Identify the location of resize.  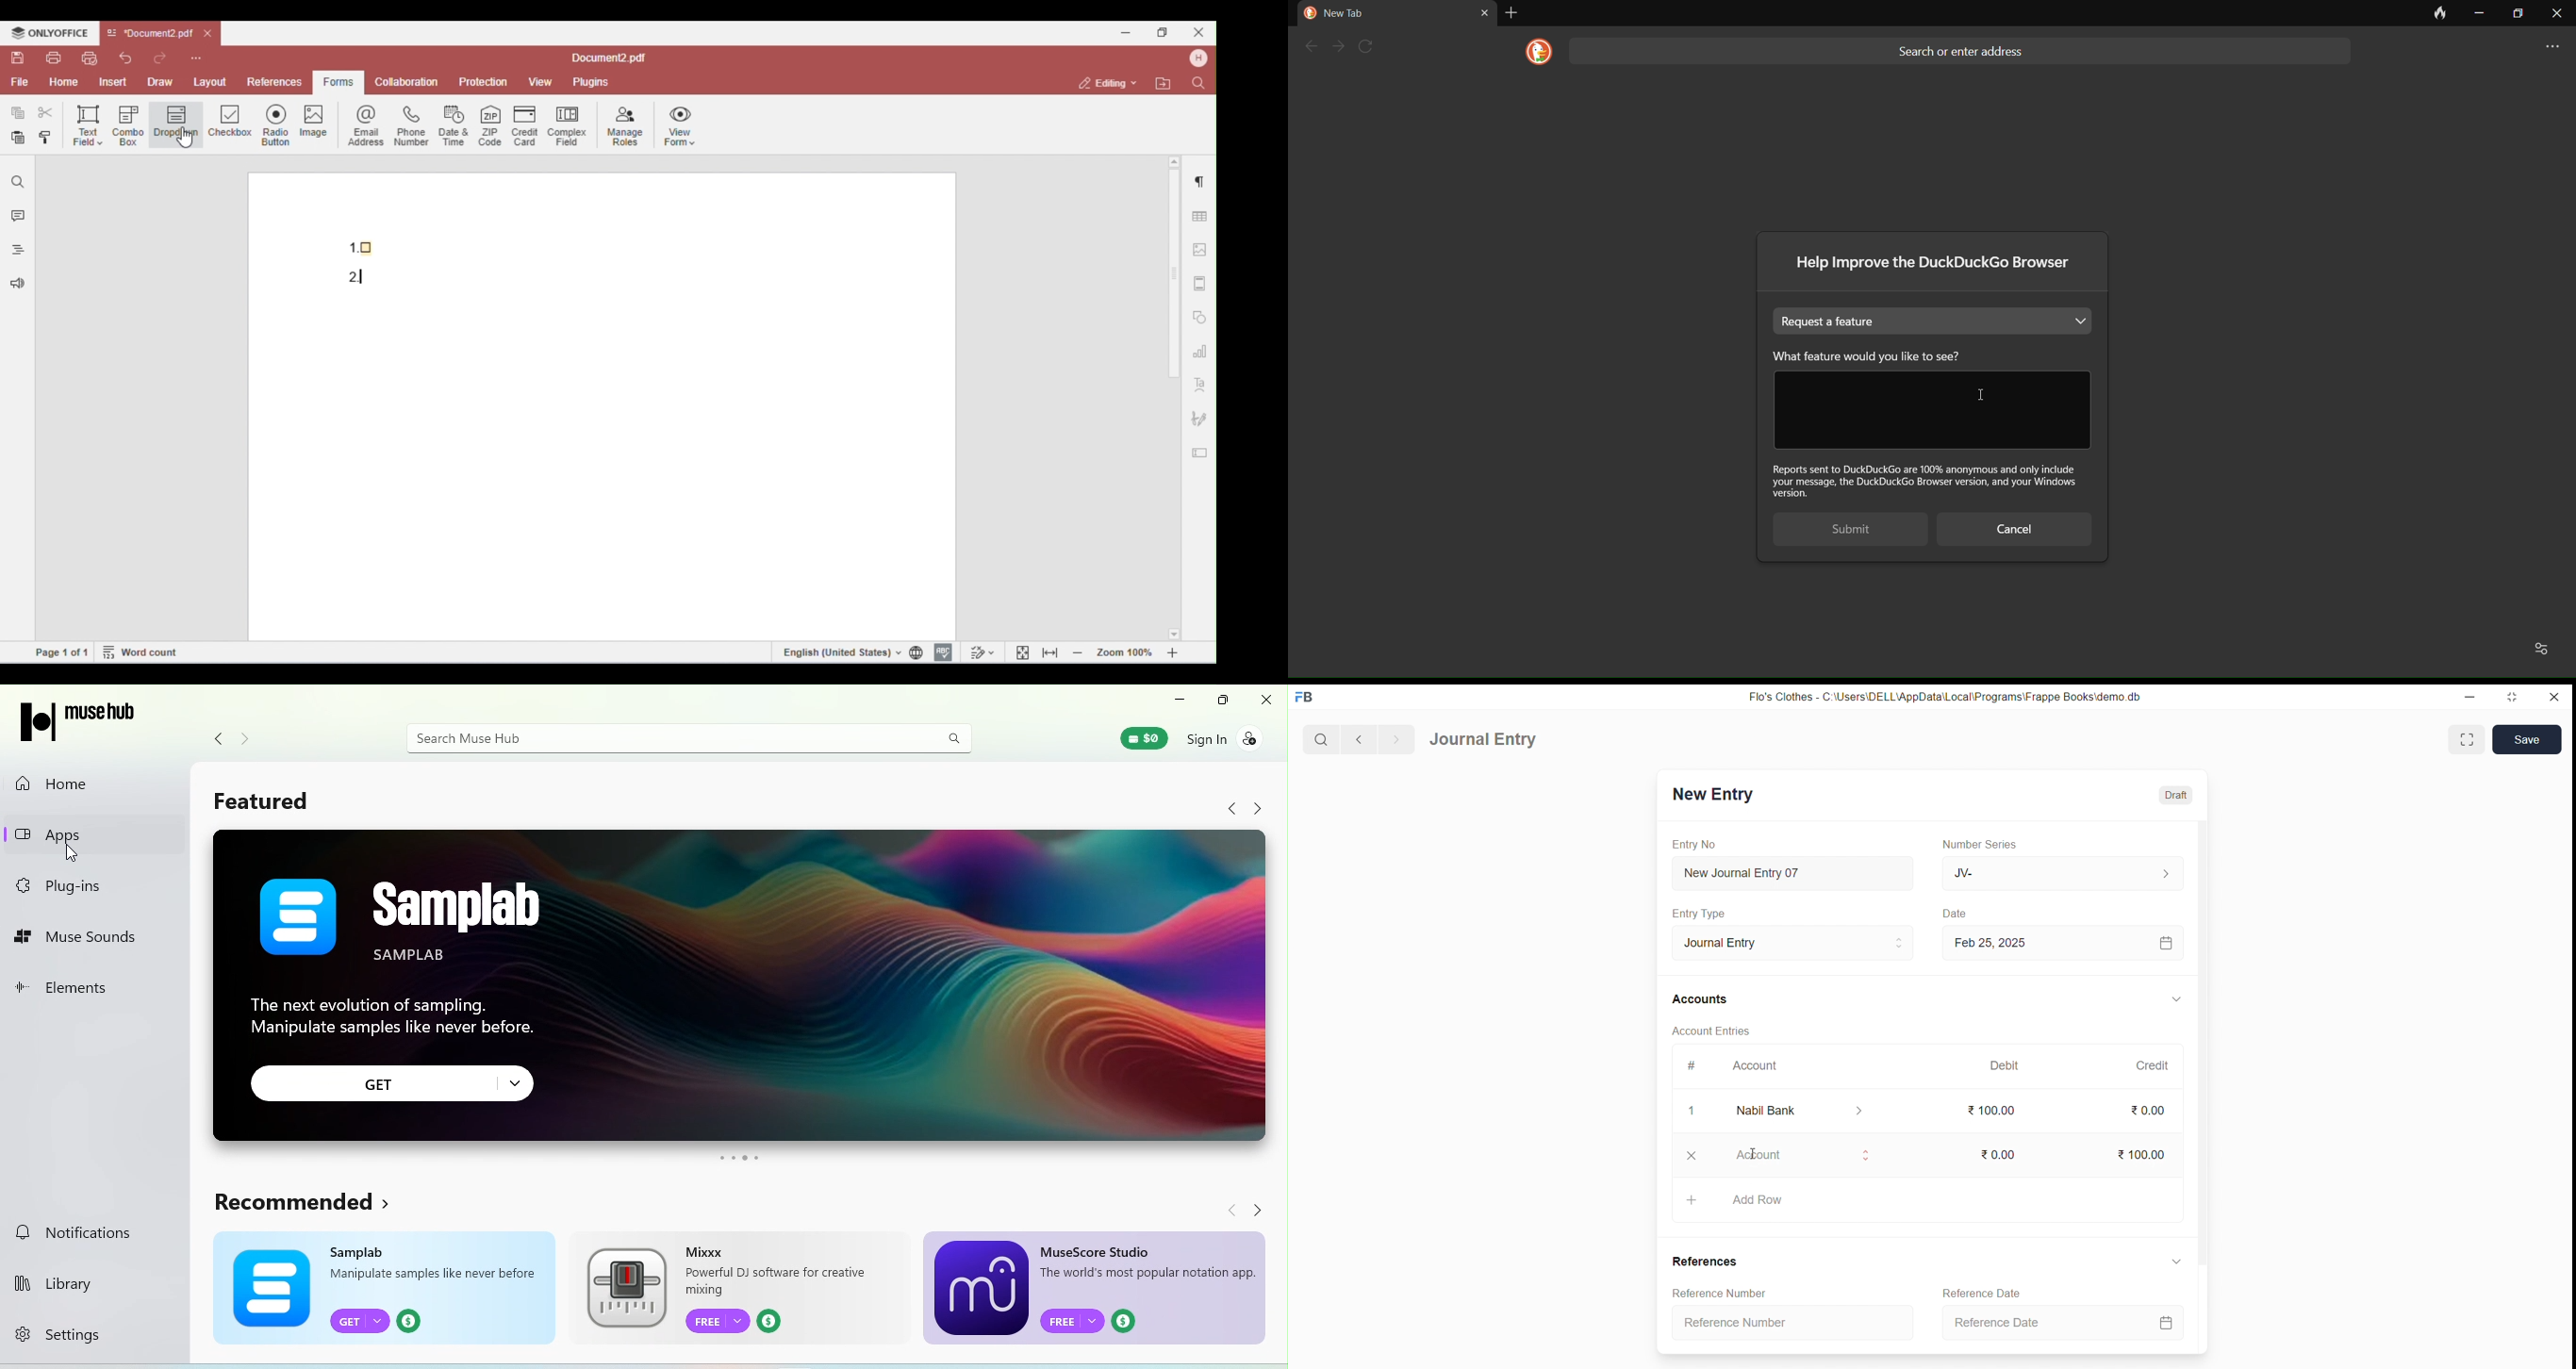
(2510, 698).